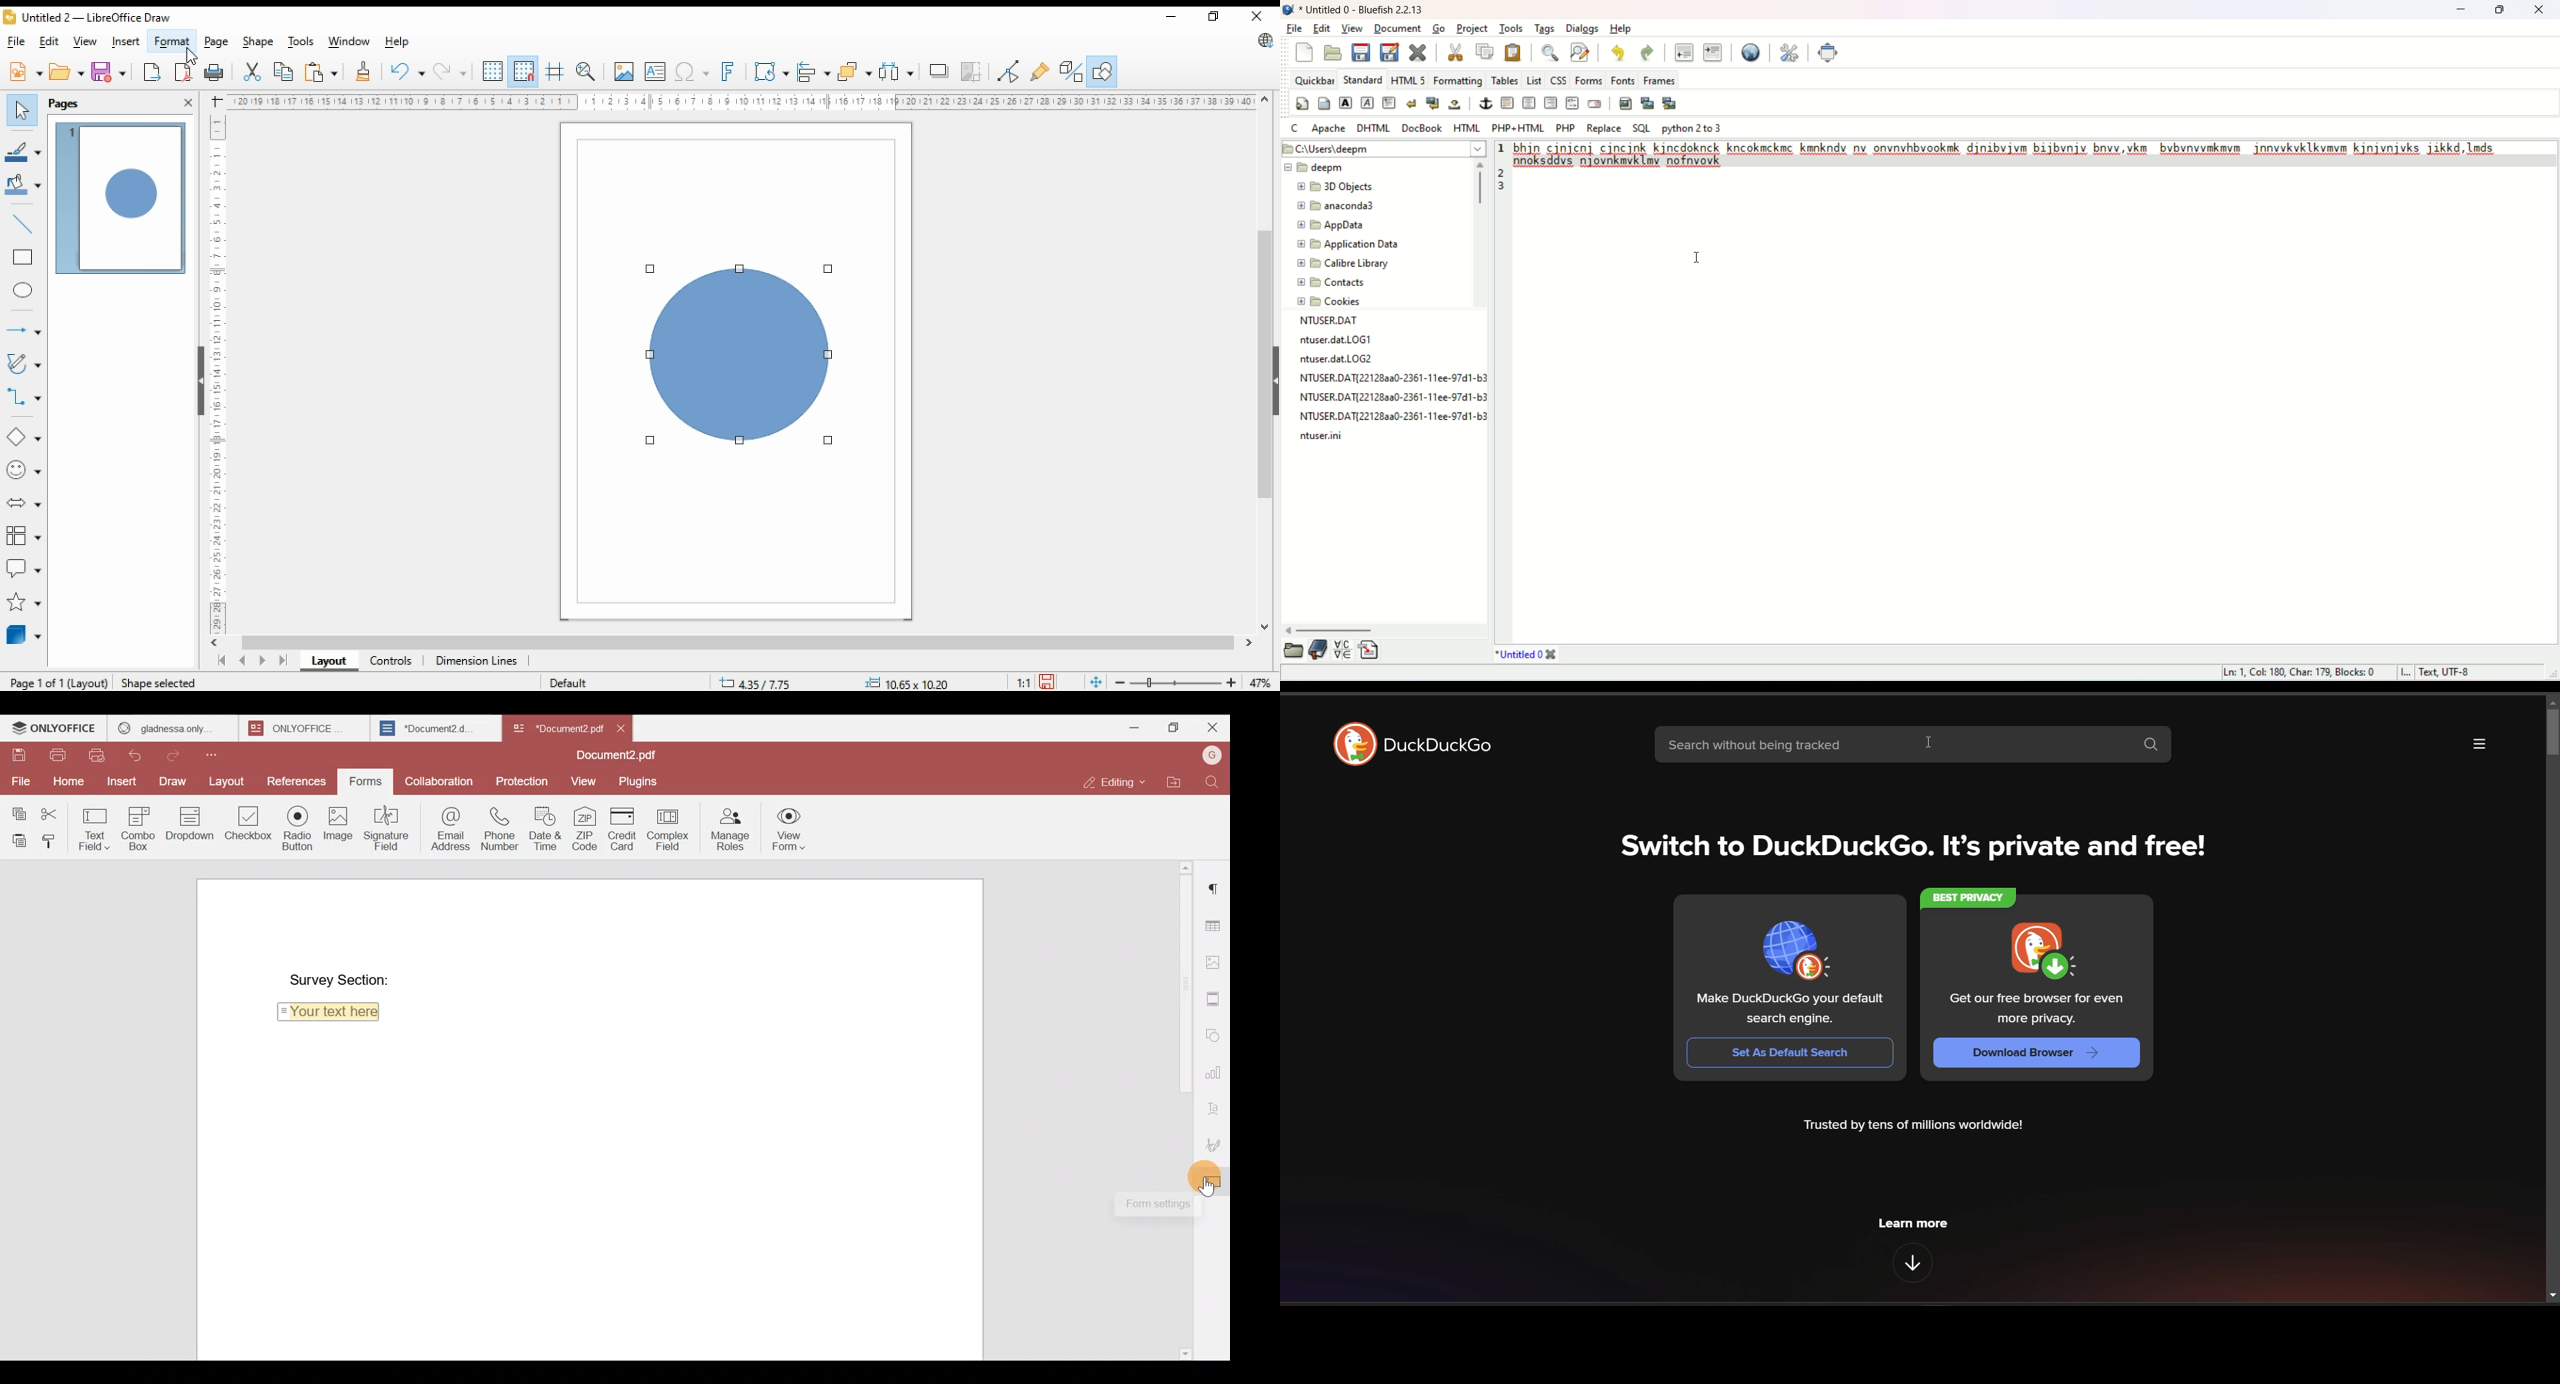 The image size is (2576, 1400). I want to click on insert text box, so click(654, 72).